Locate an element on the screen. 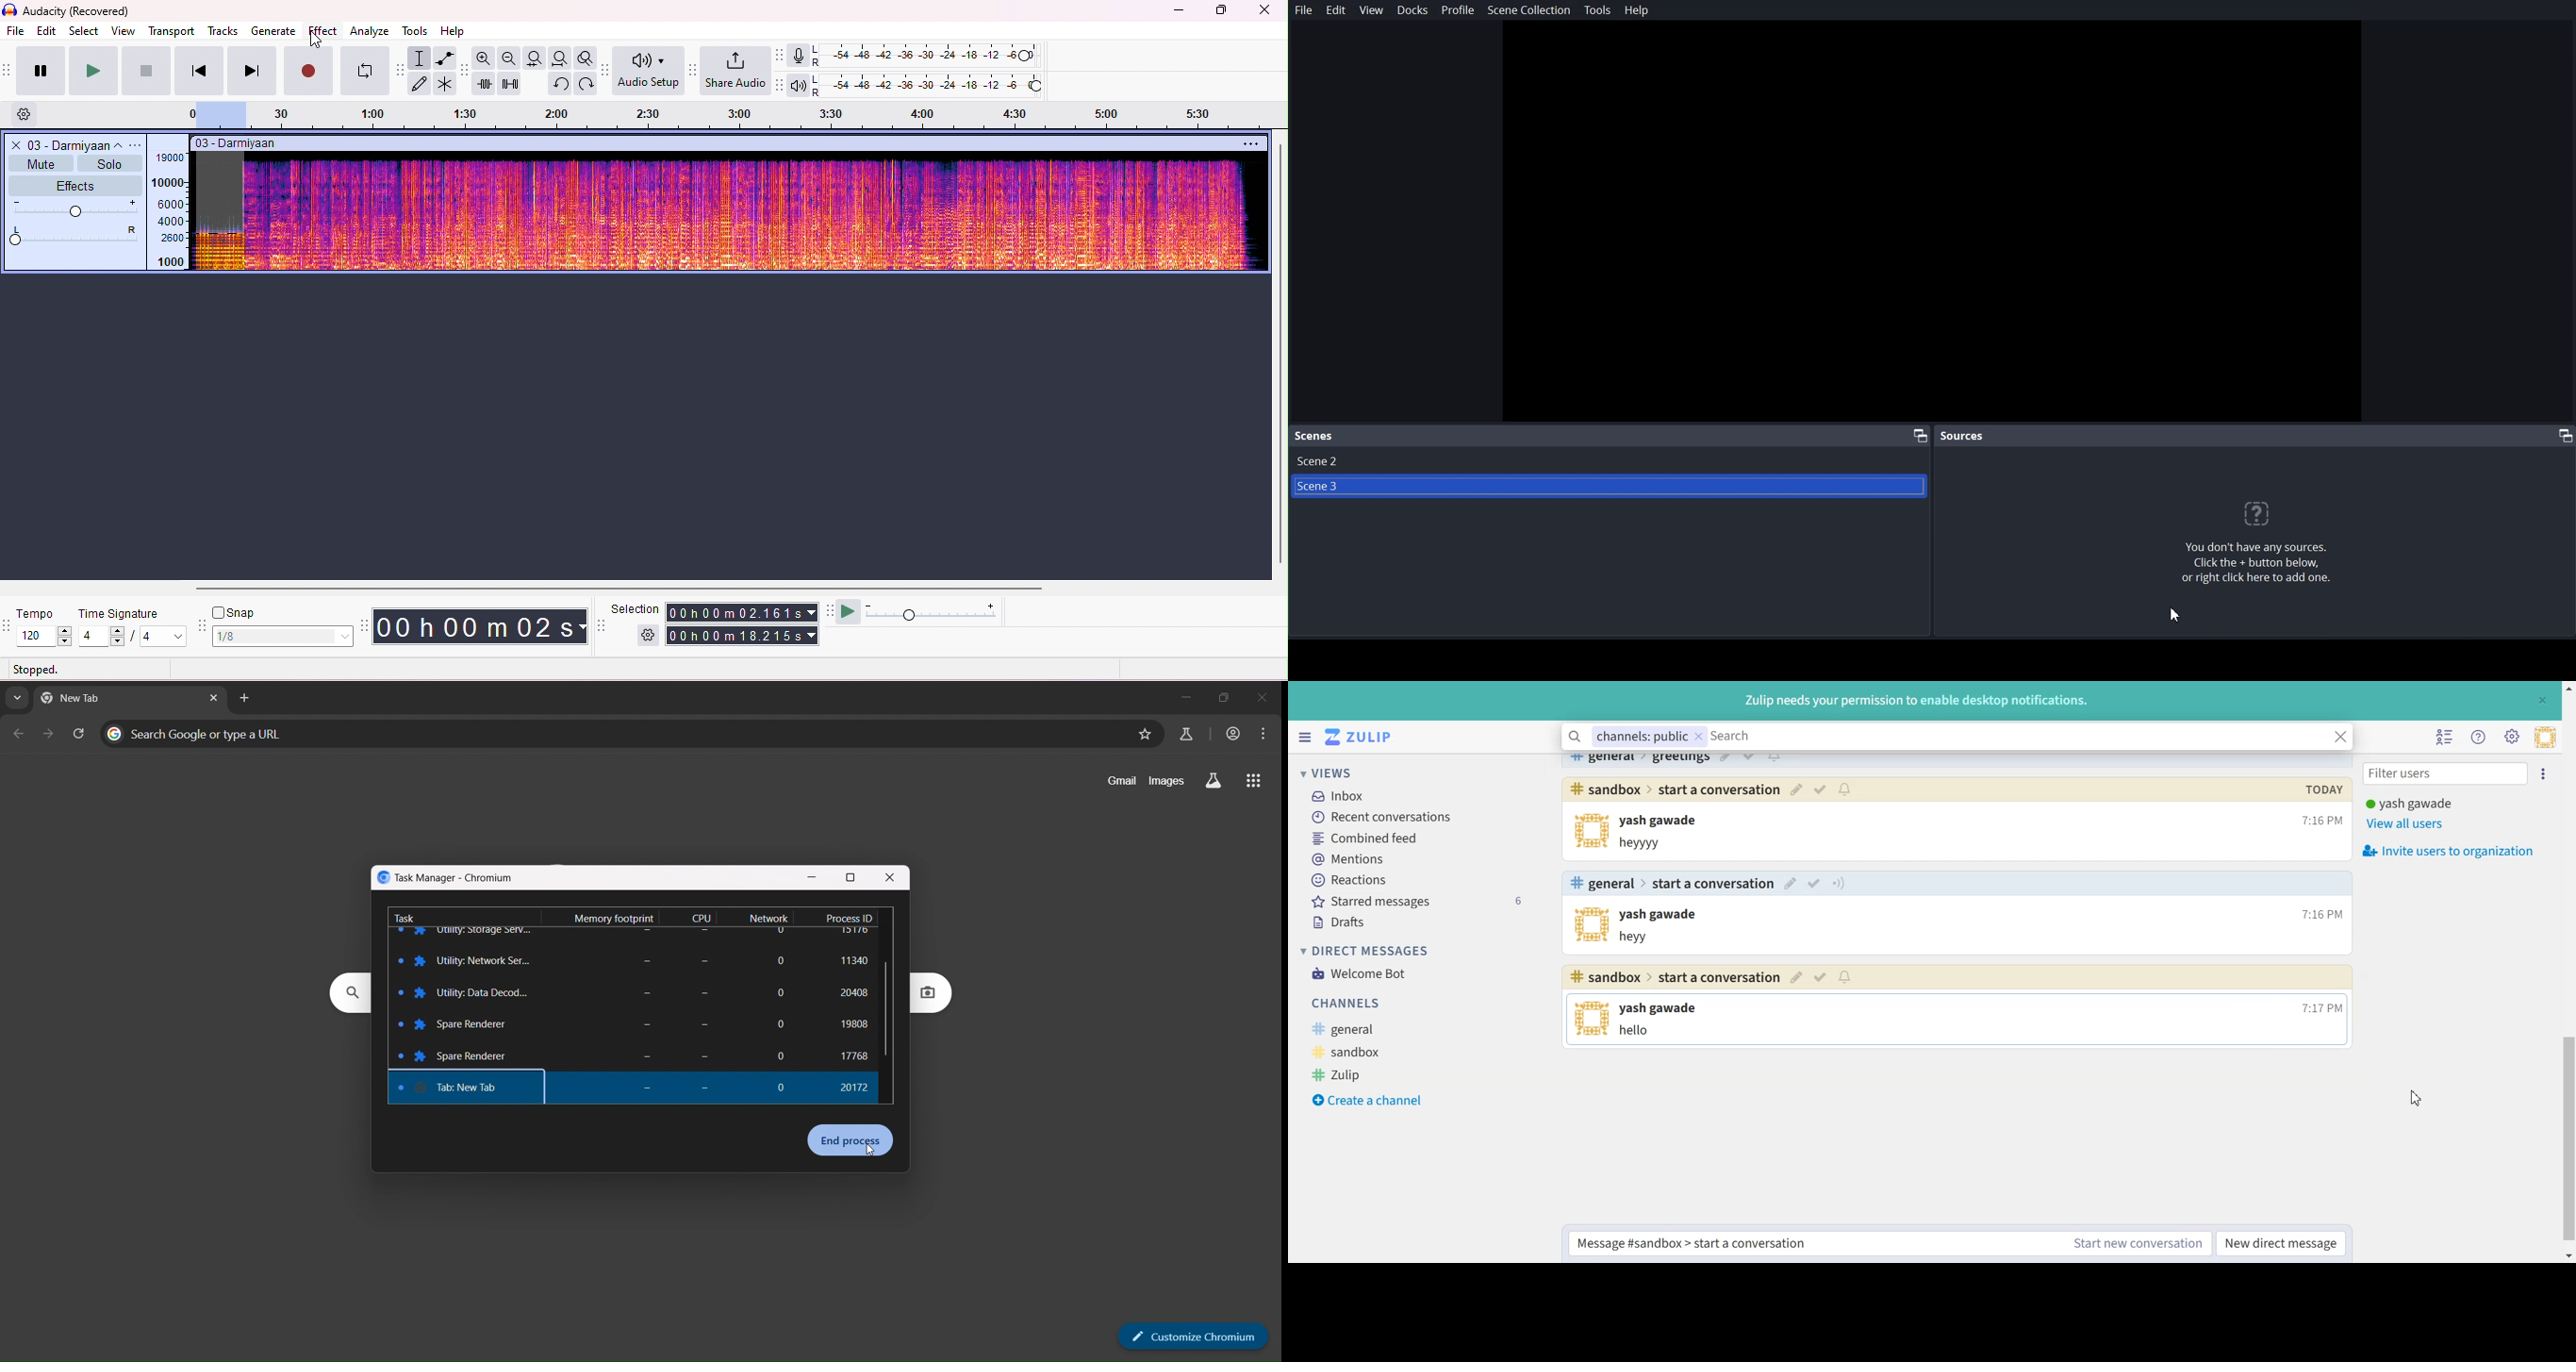 This screenshot has height=1372, width=2576. close tab is located at coordinates (214, 699).